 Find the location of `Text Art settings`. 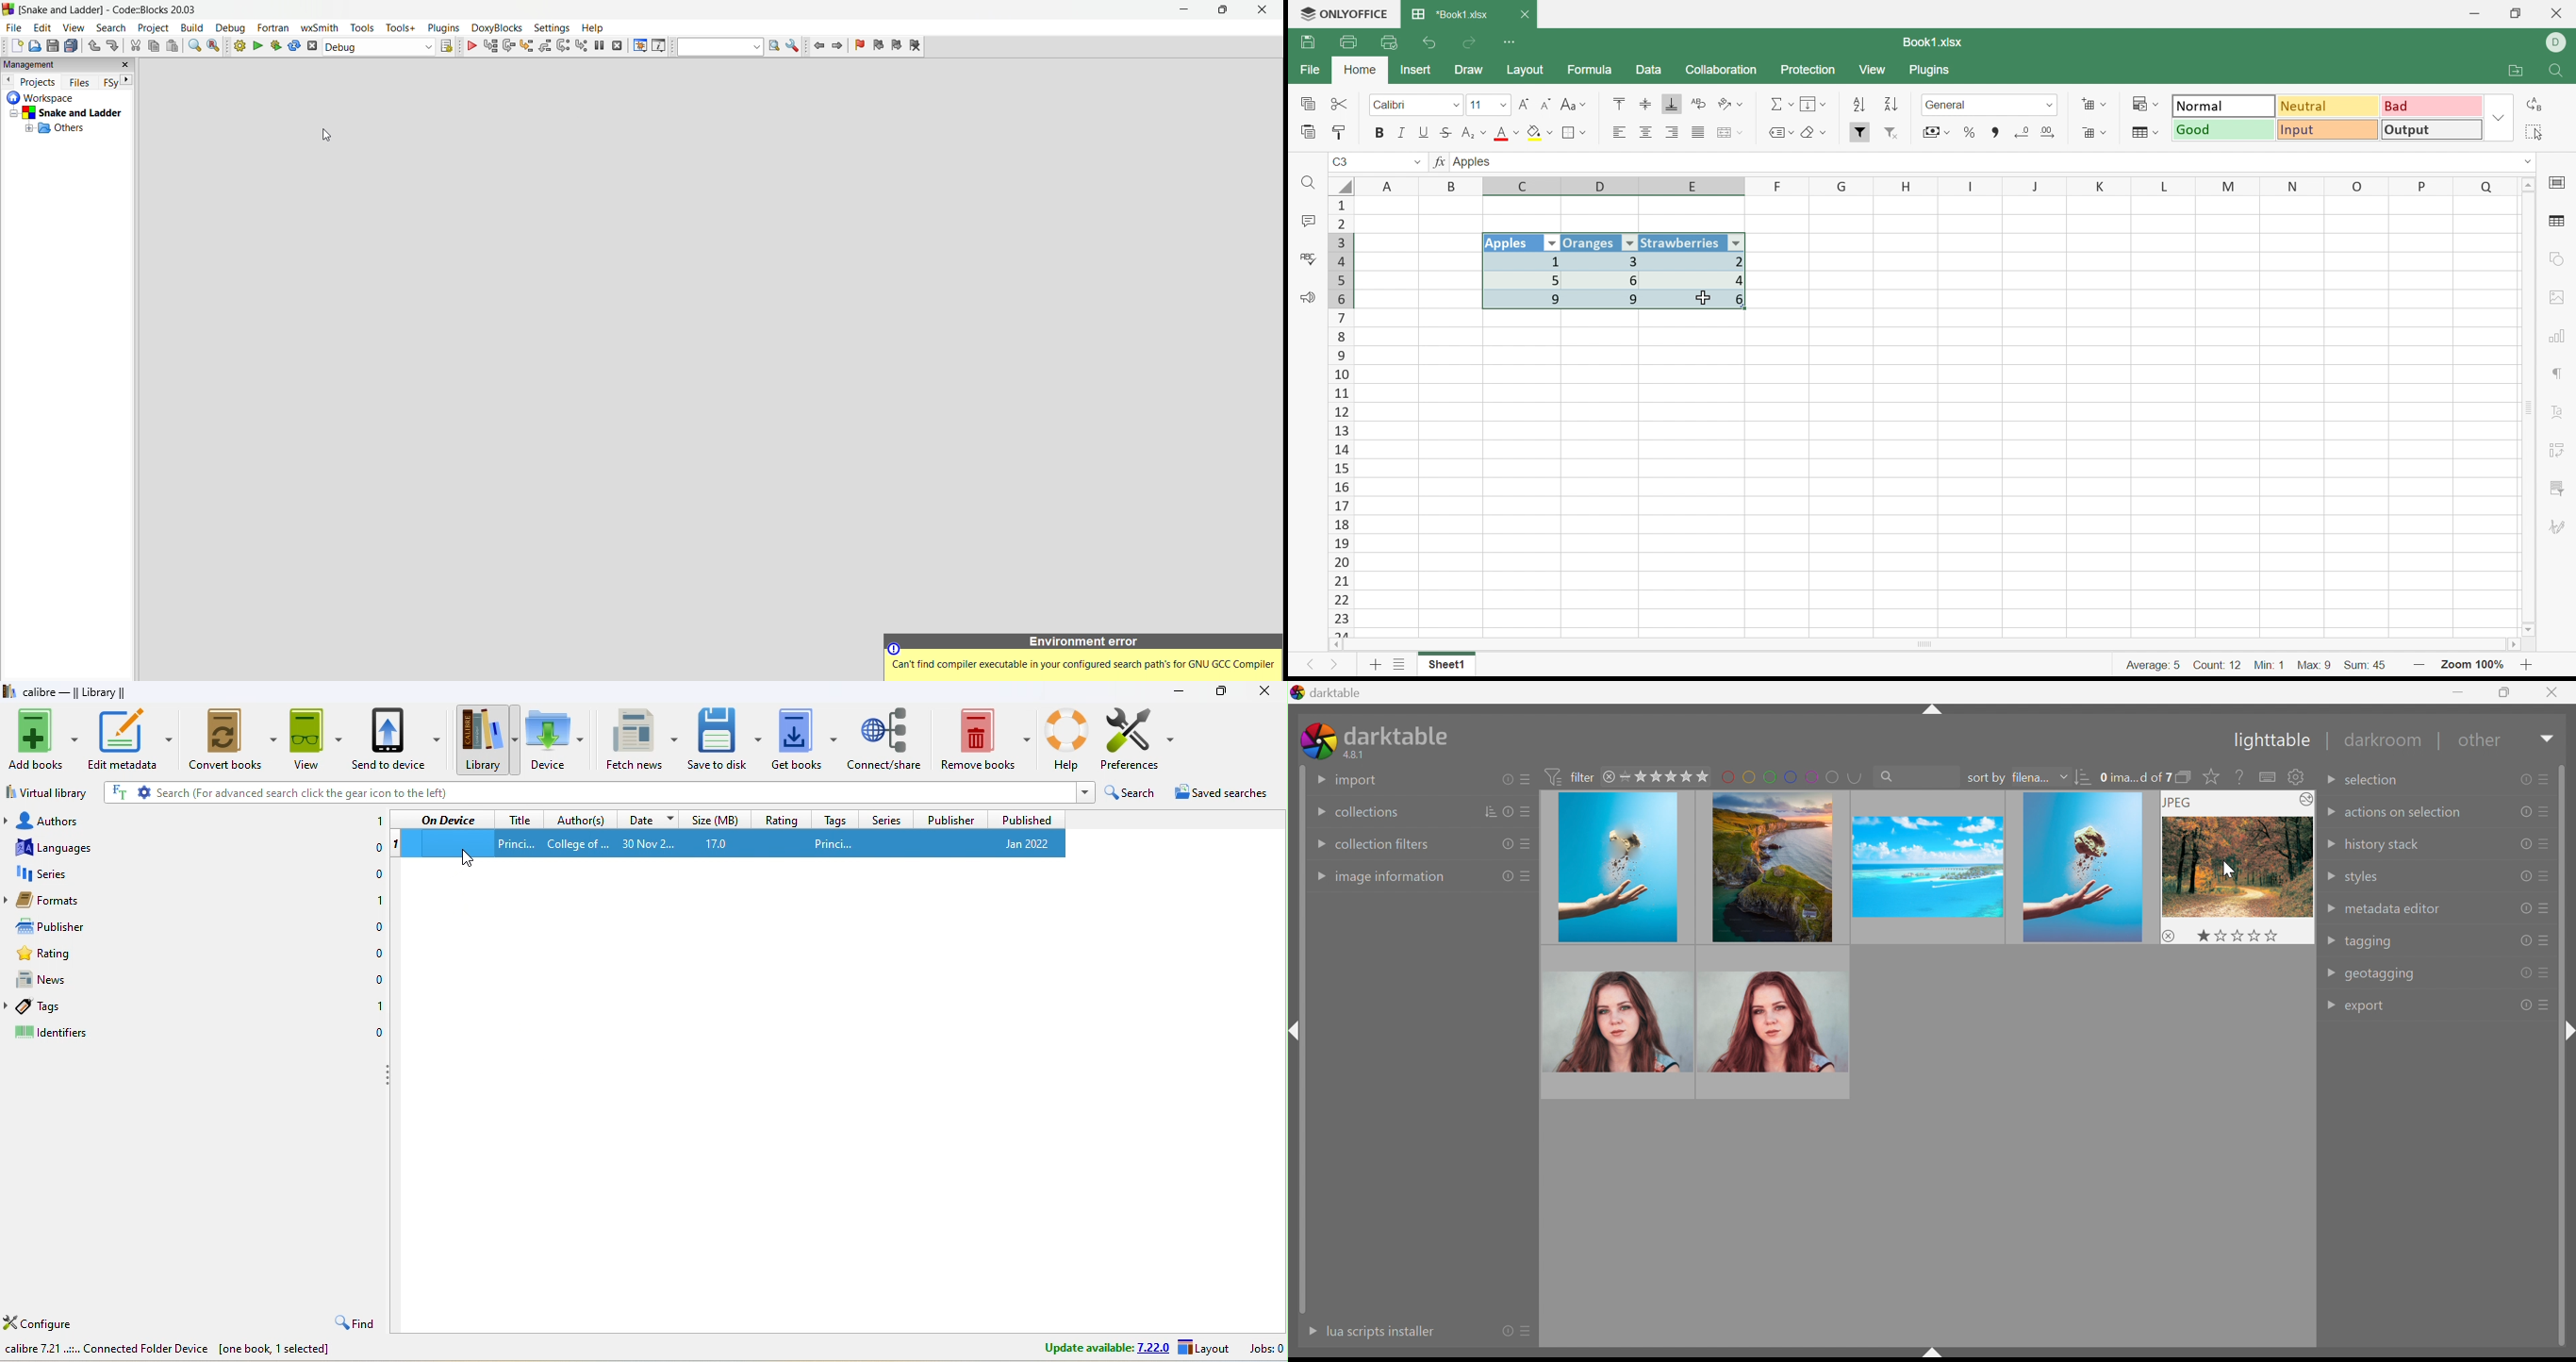

Text Art settings is located at coordinates (2561, 413).